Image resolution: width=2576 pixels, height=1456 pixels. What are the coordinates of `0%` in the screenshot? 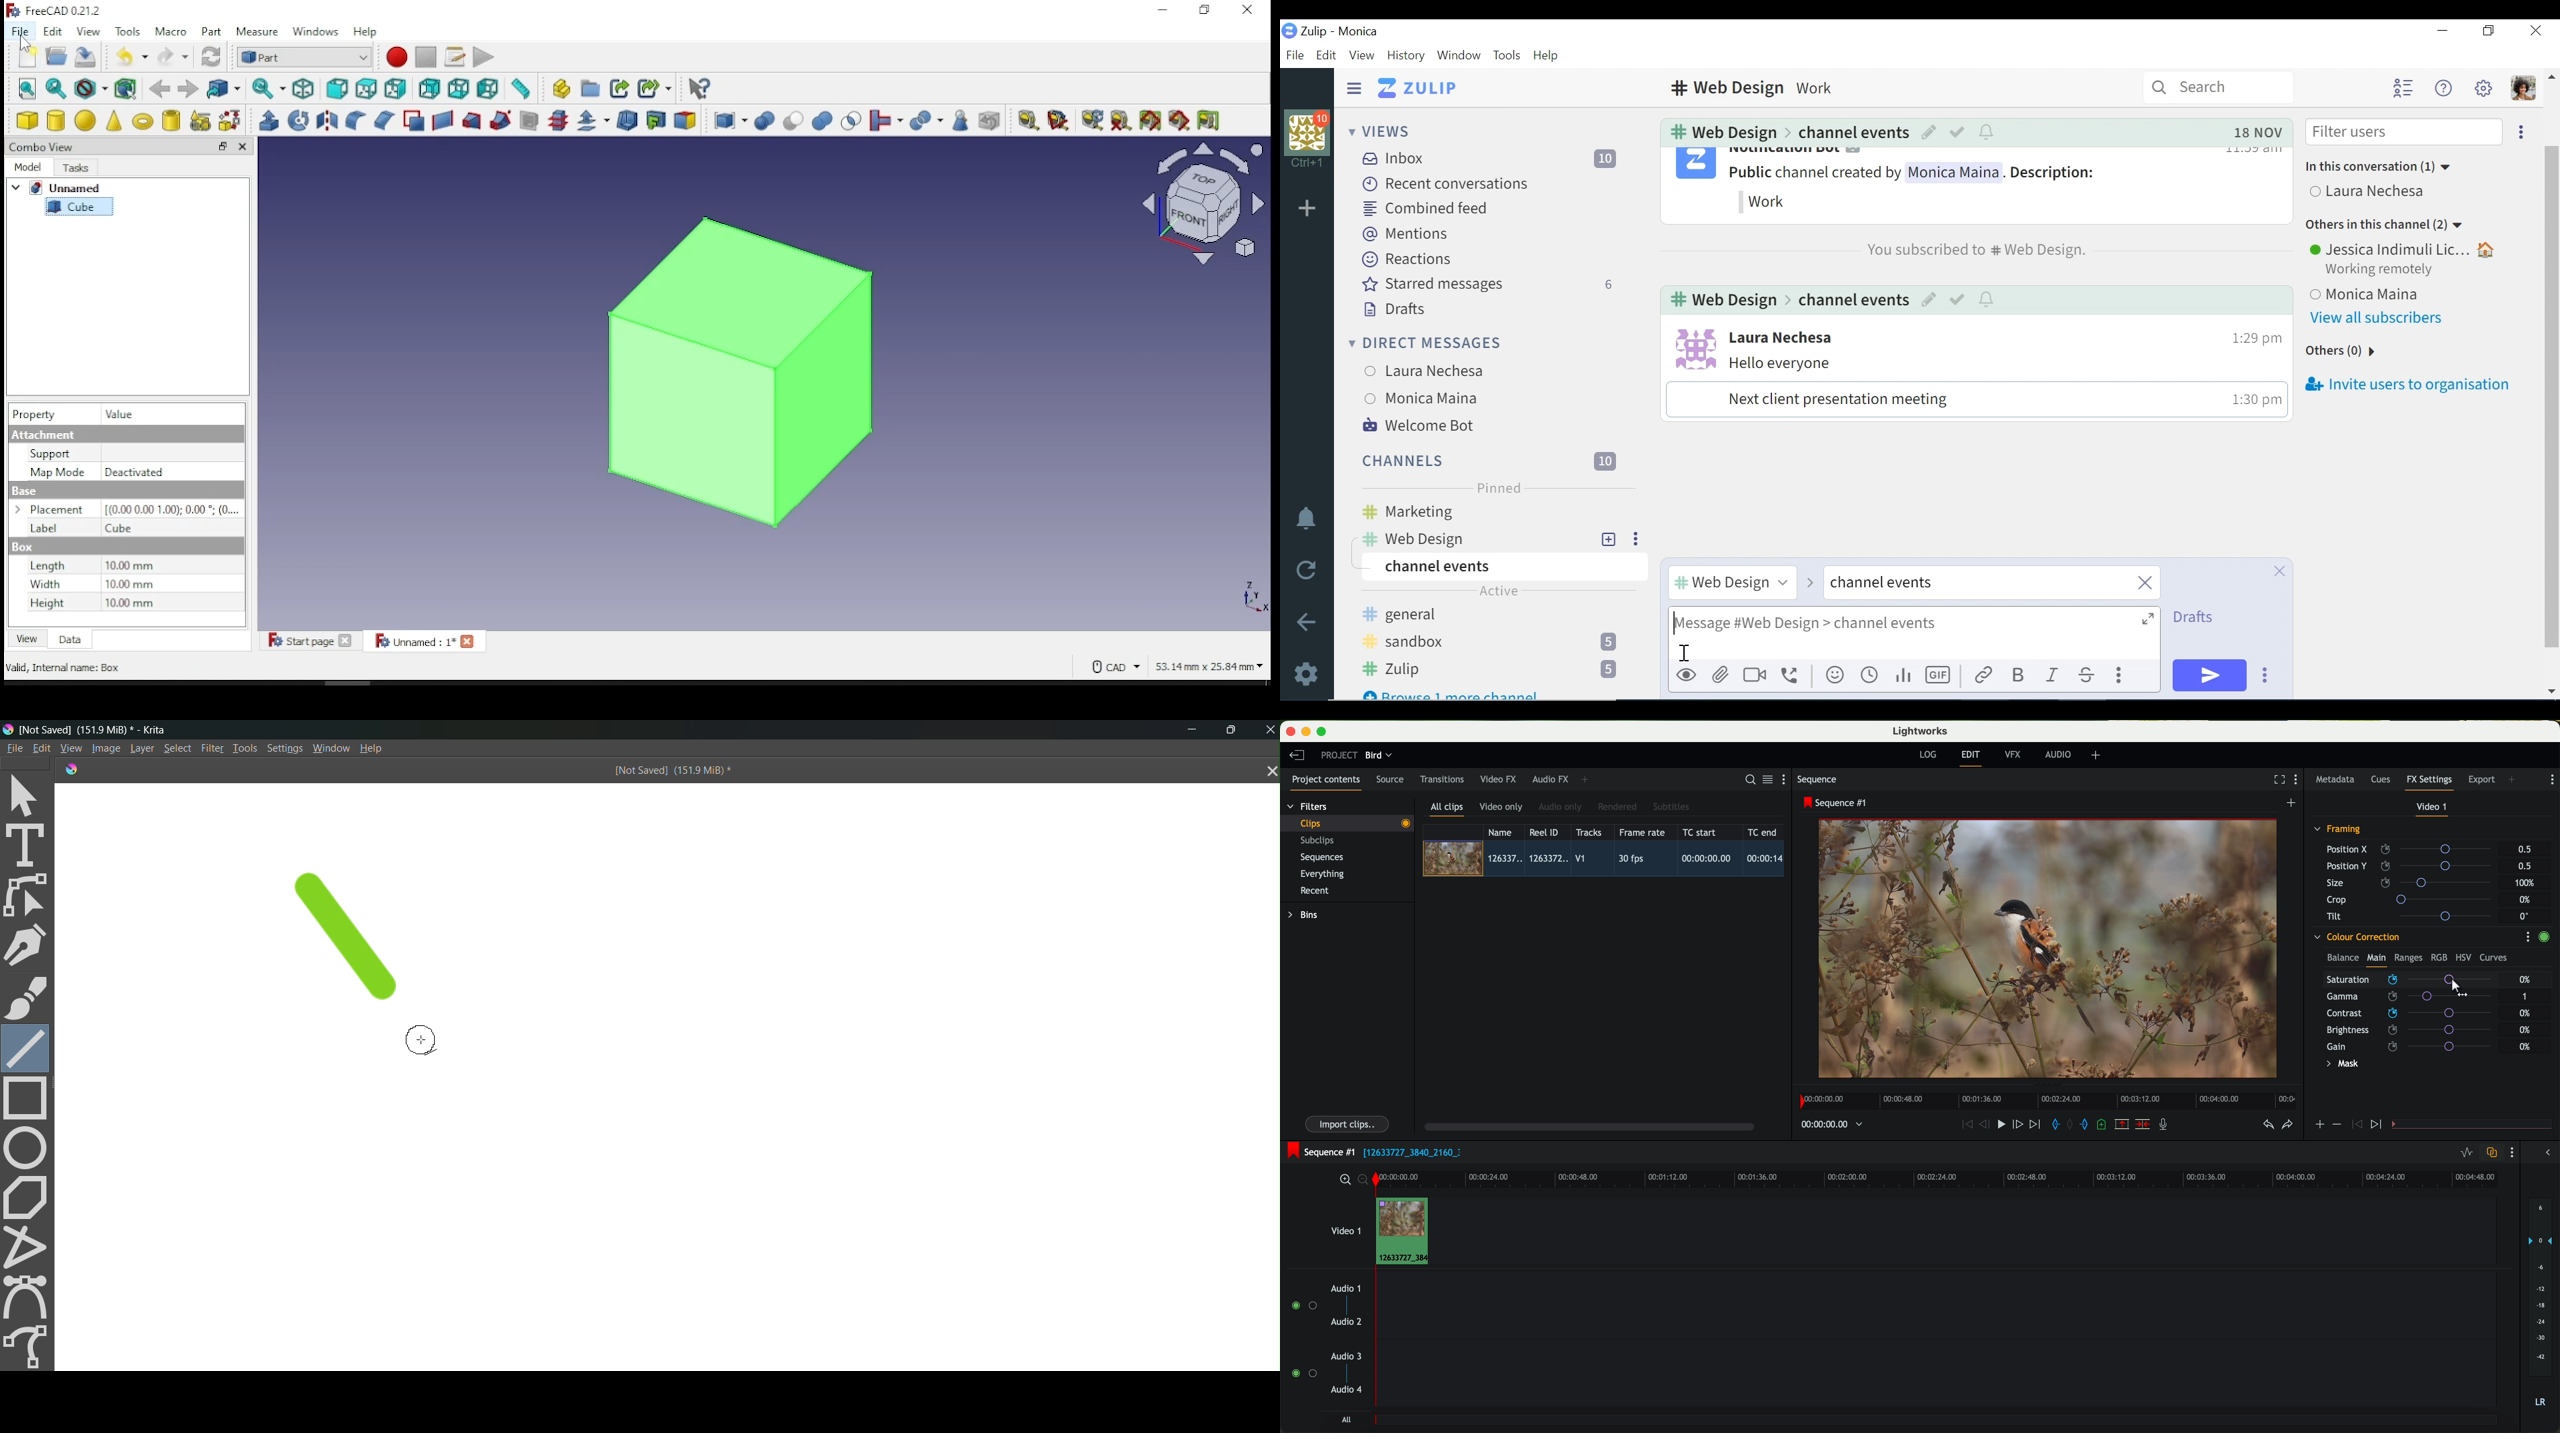 It's located at (2526, 1013).